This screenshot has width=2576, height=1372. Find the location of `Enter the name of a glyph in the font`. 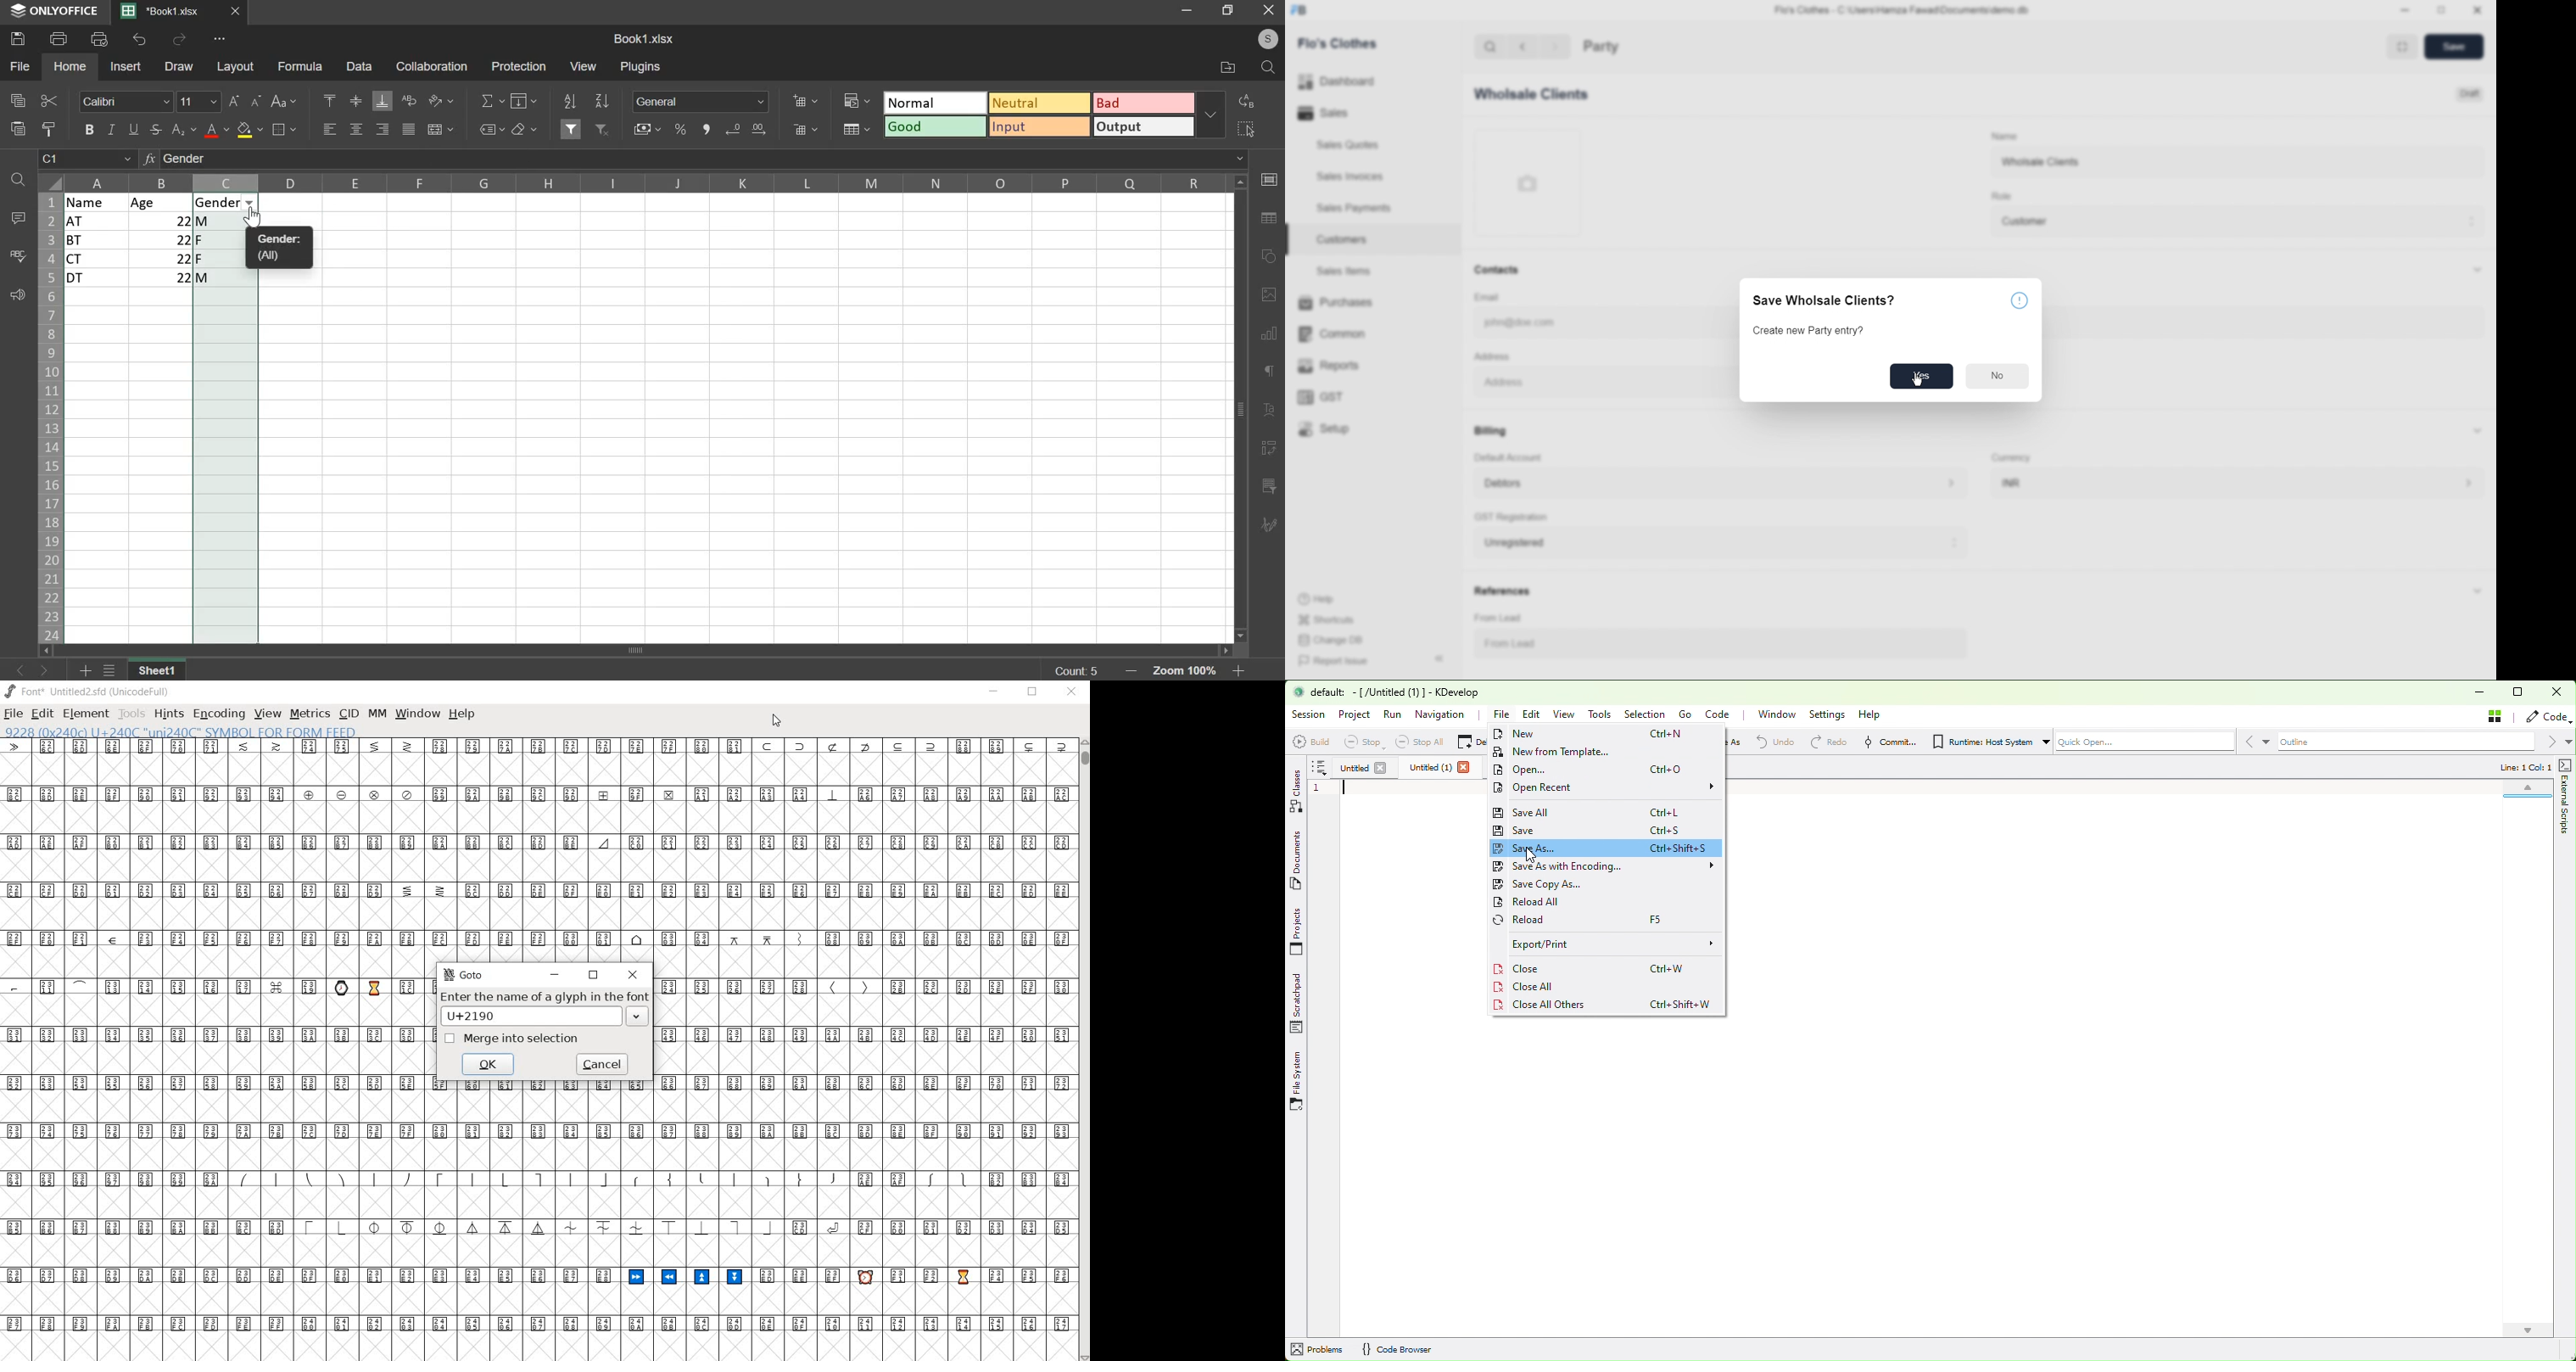

Enter the name of a glyph in the font is located at coordinates (545, 1009).